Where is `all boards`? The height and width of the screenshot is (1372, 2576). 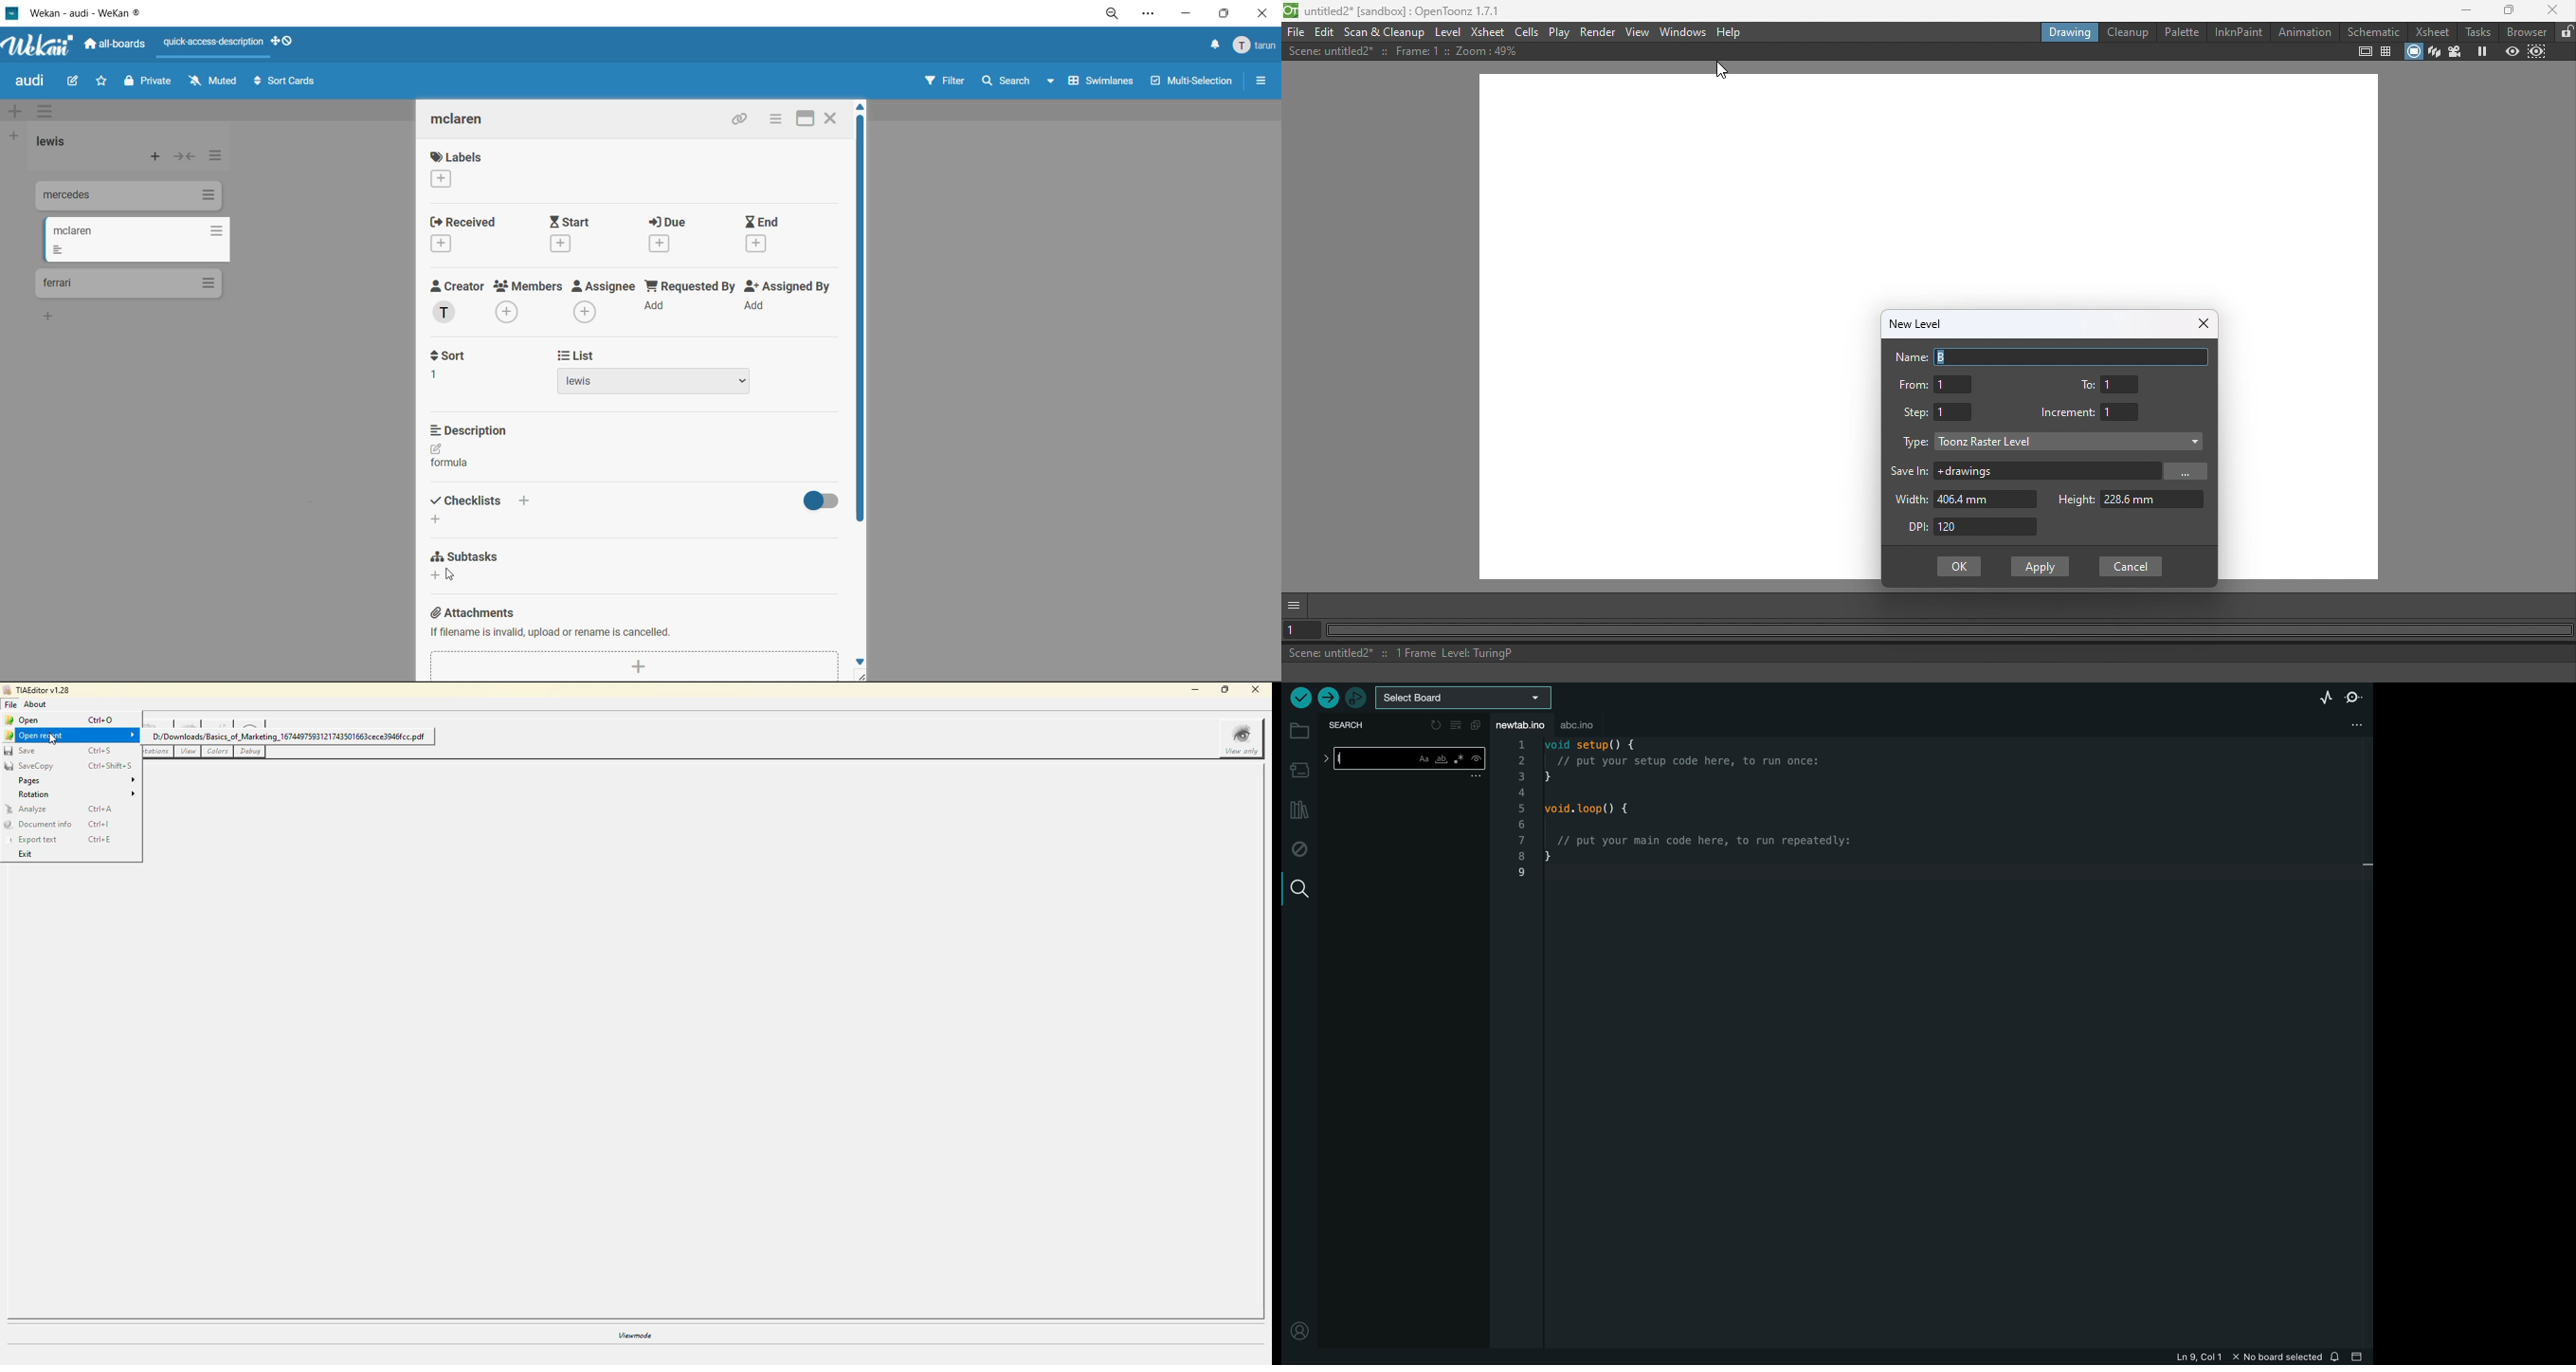
all boards is located at coordinates (116, 44).